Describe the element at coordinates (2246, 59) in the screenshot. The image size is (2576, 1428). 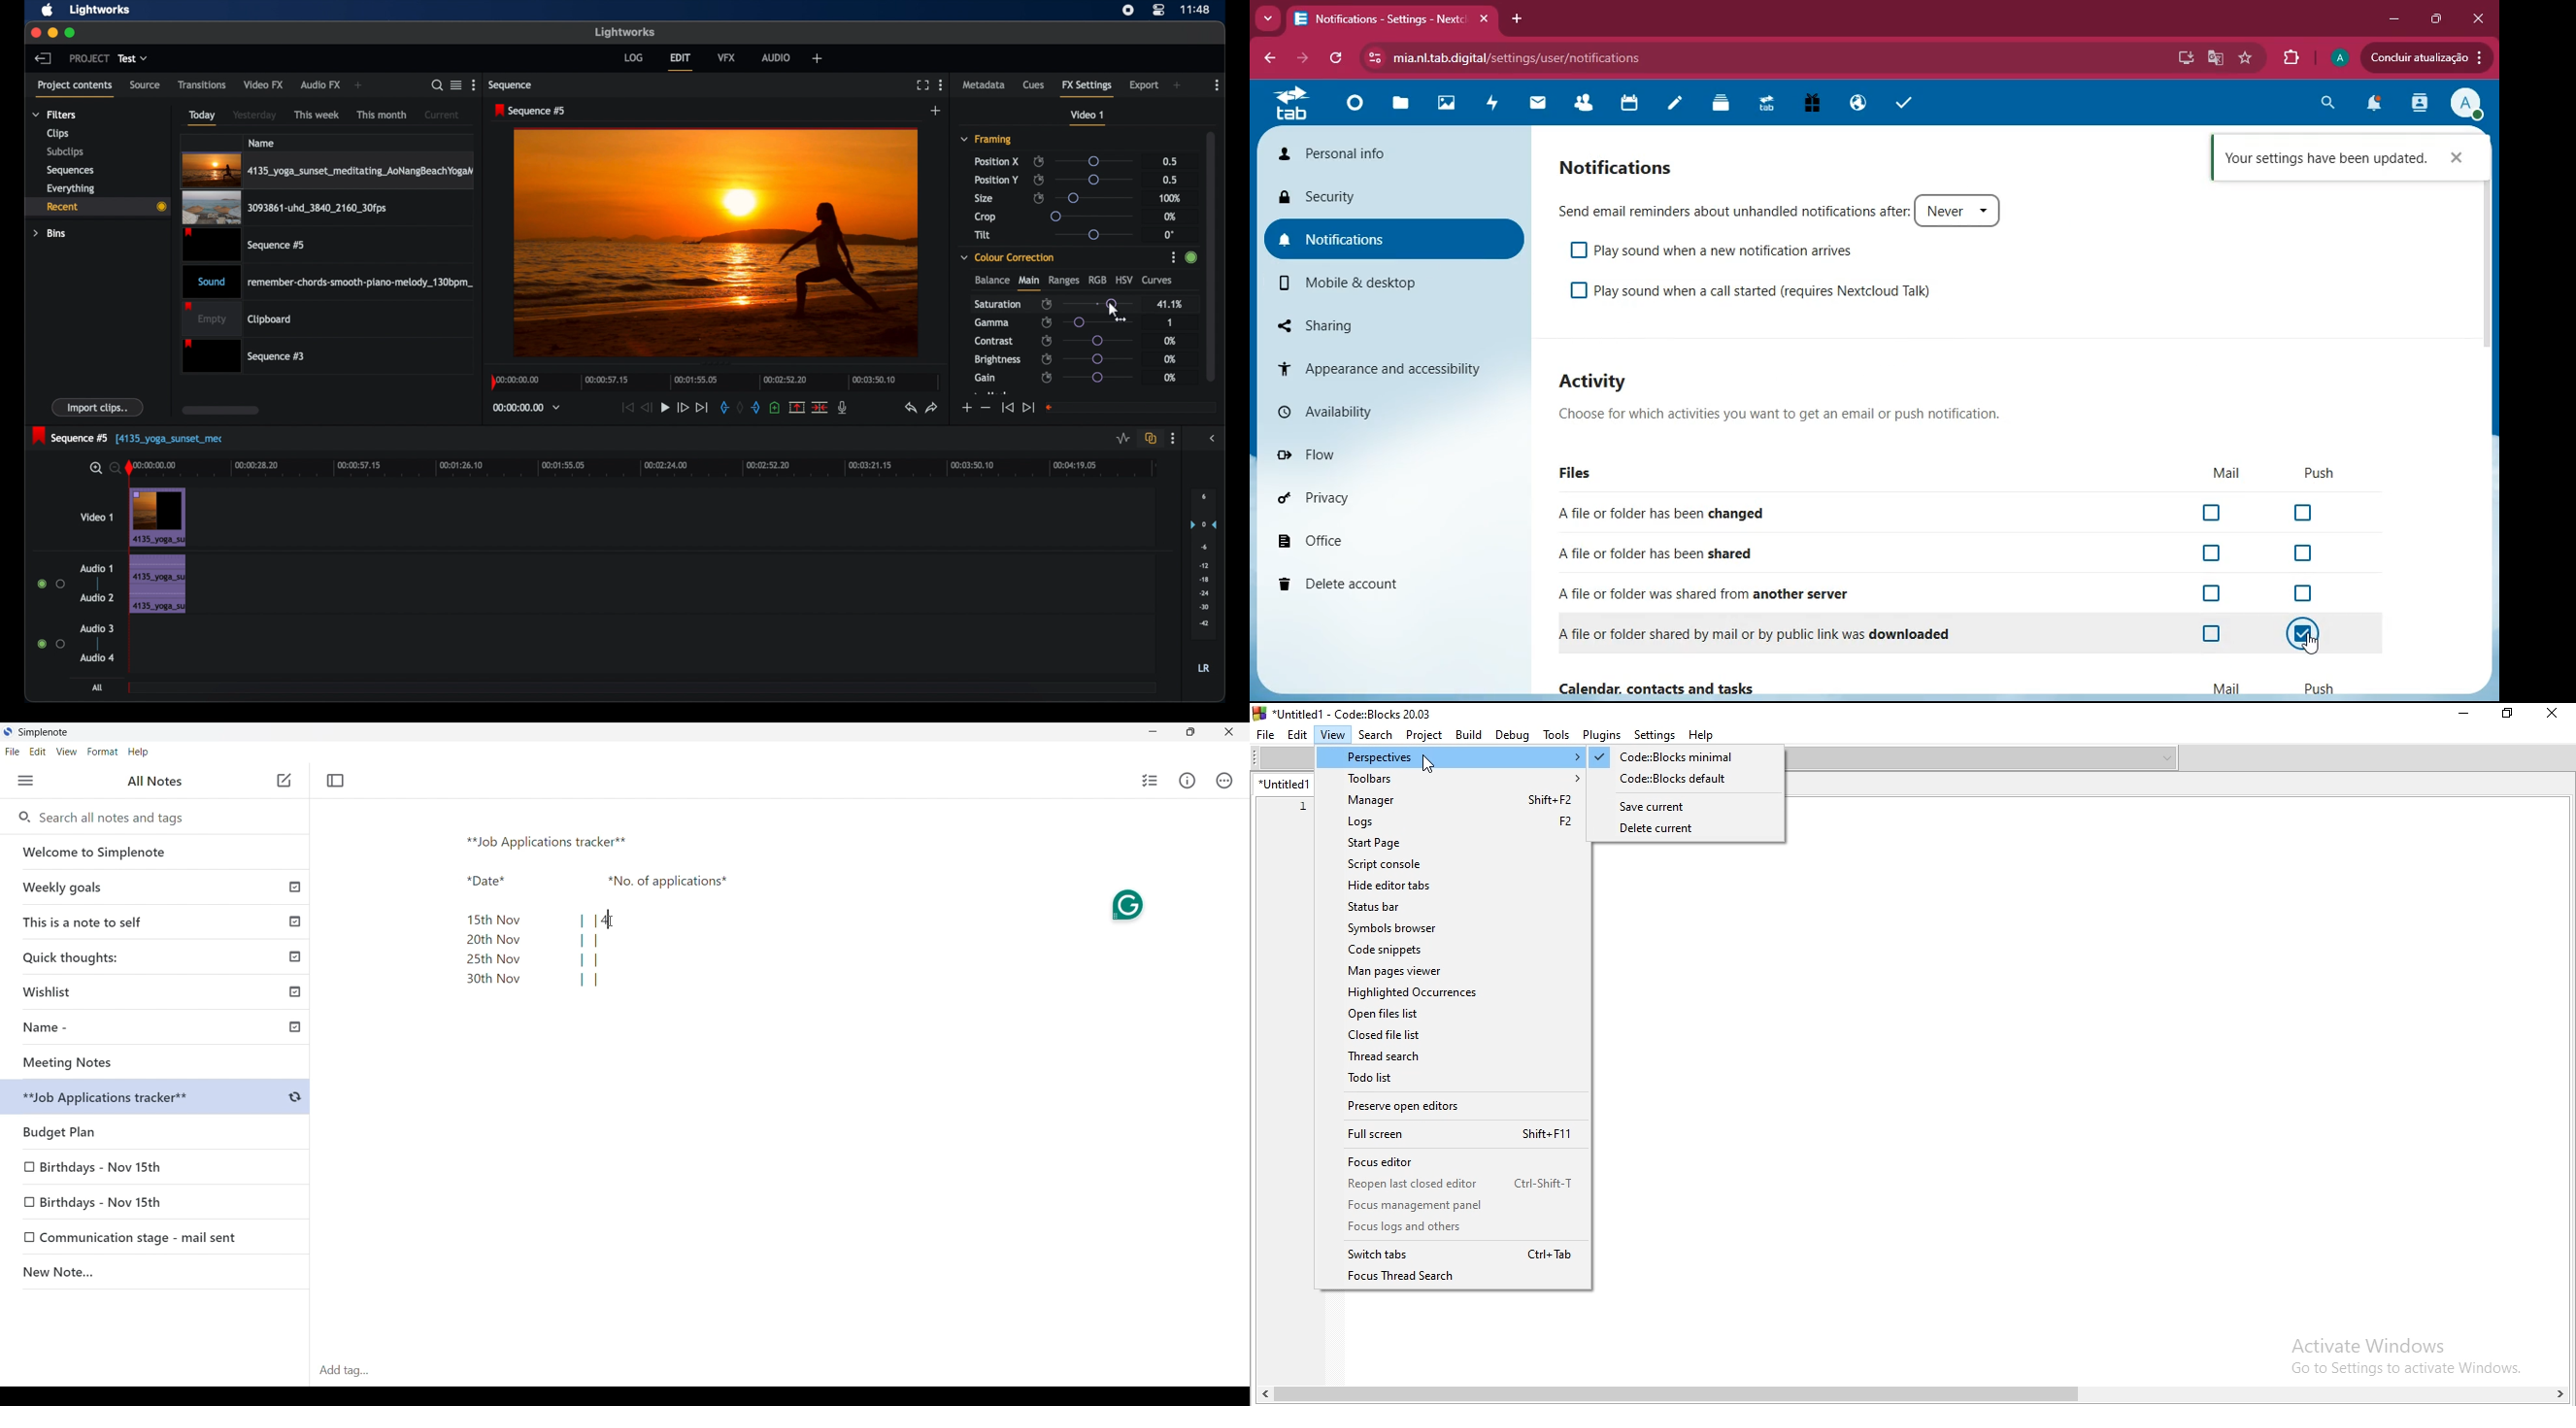
I see `favourite` at that location.